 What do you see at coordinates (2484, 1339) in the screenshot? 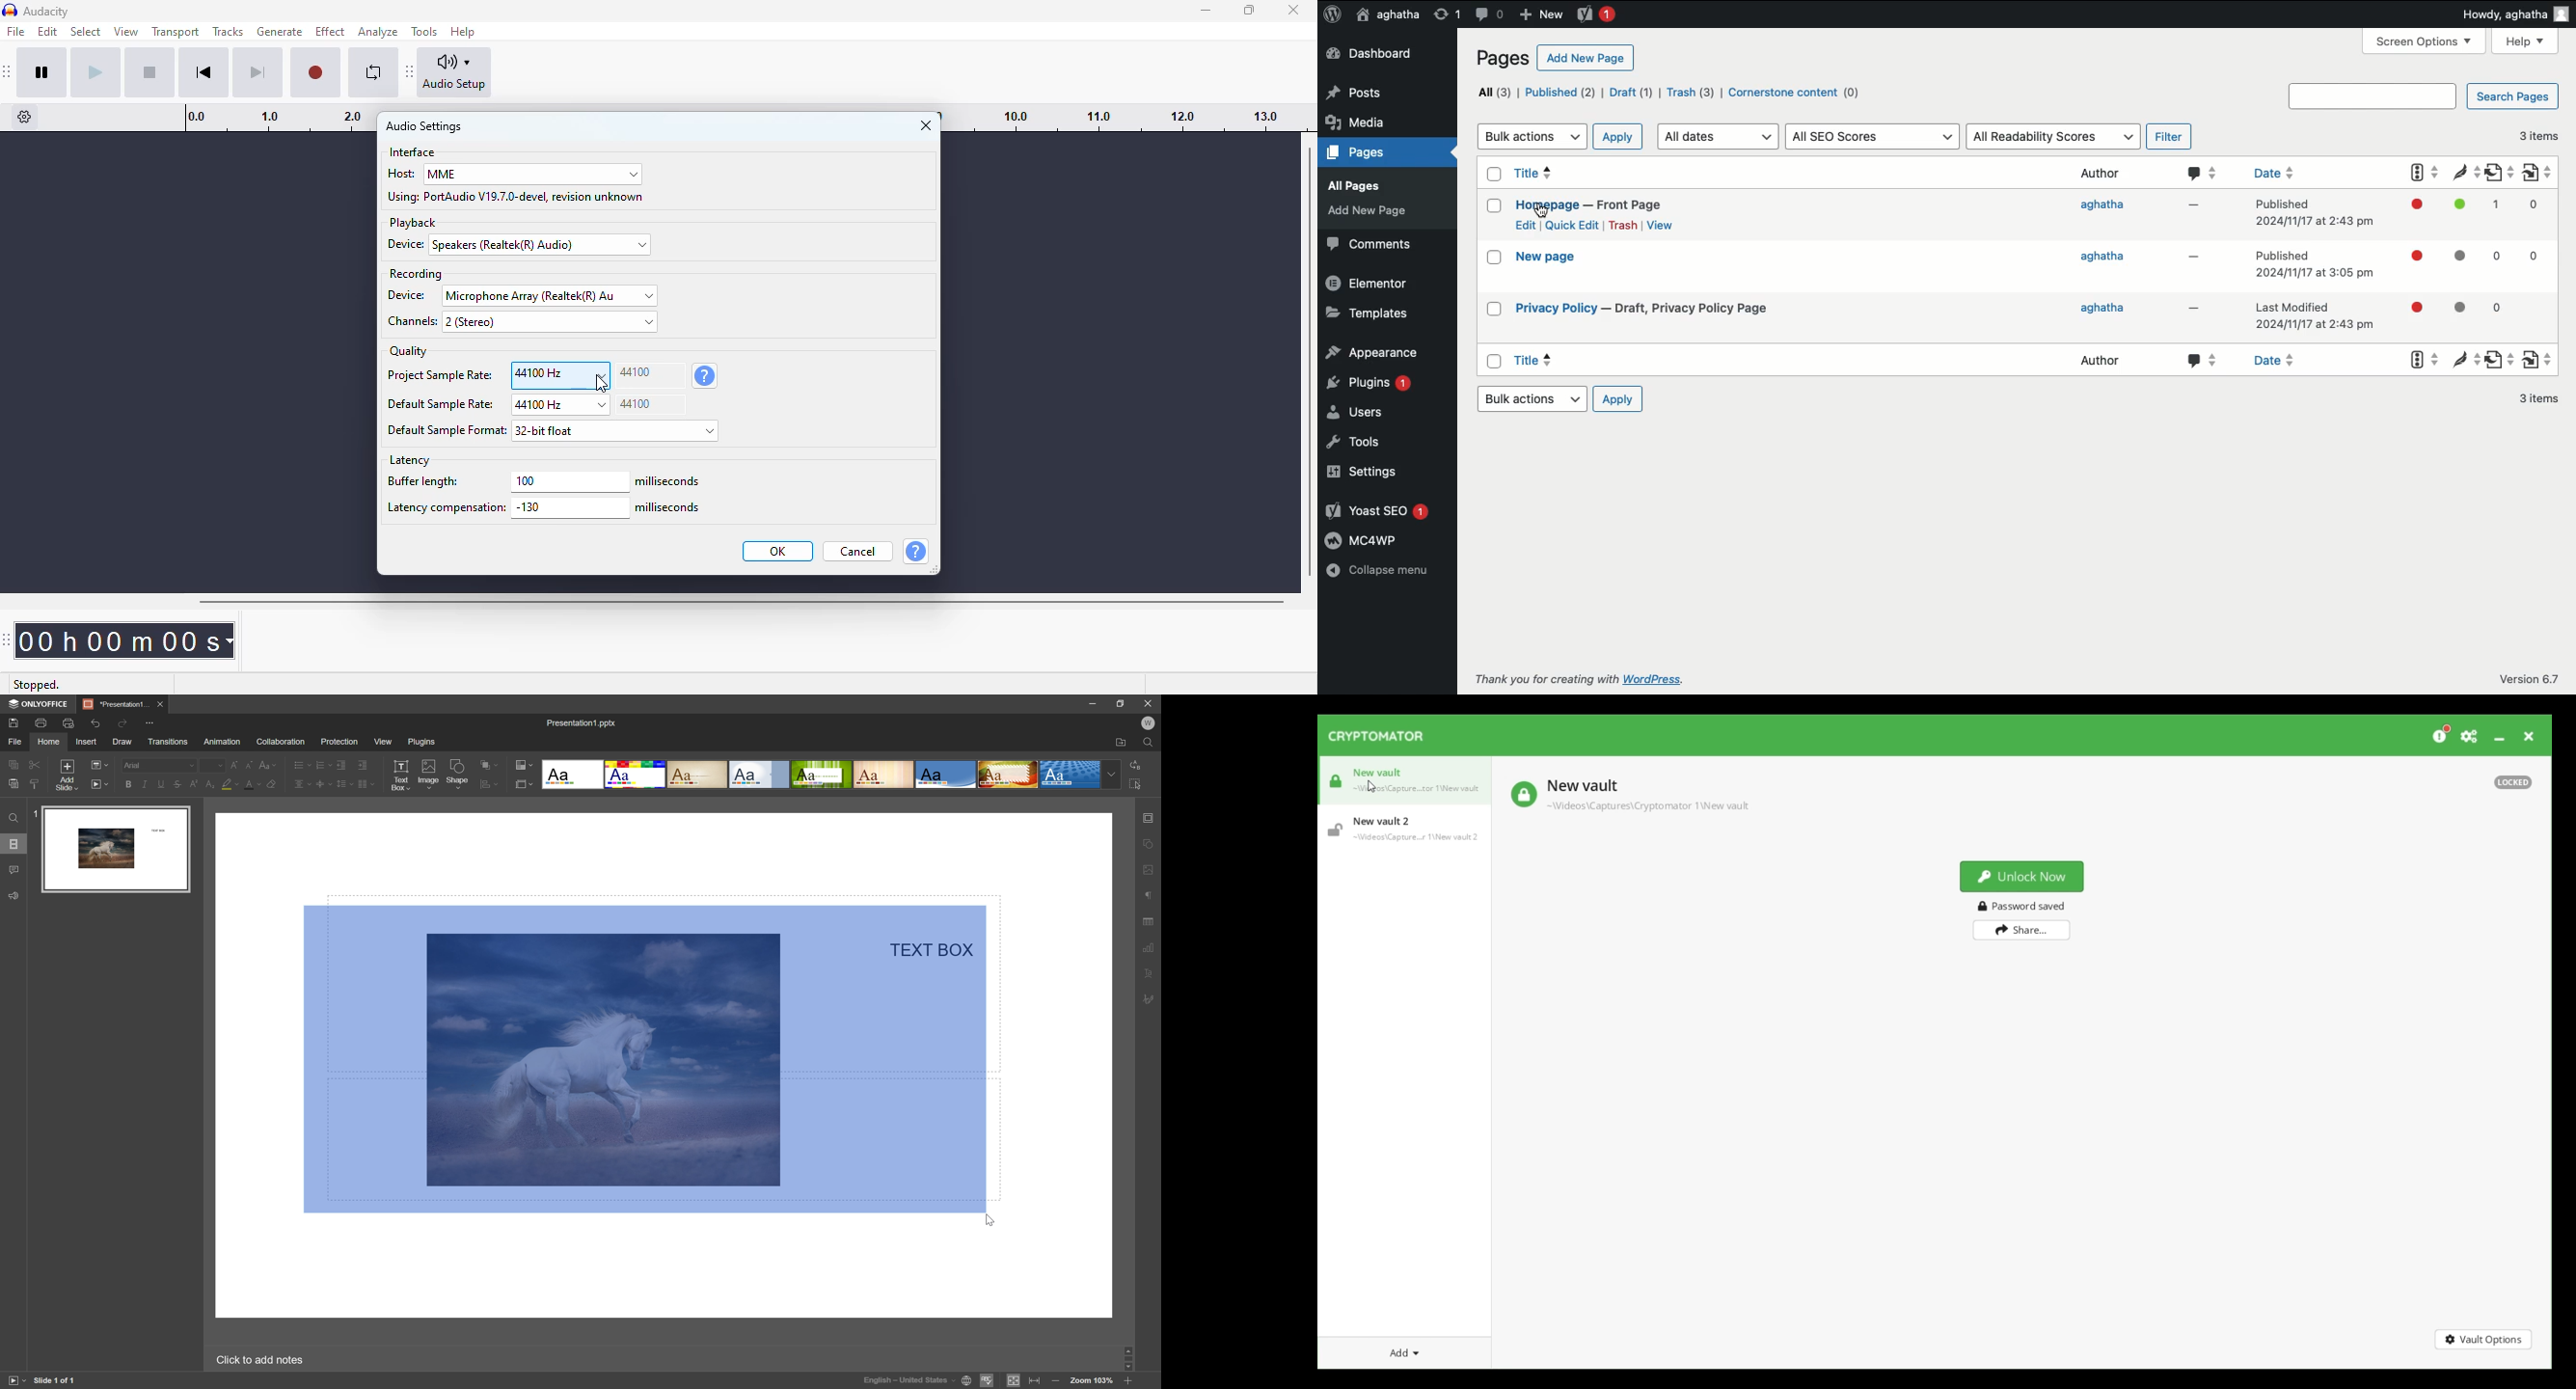
I see `Vault options` at bounding box center [2484, 1339].